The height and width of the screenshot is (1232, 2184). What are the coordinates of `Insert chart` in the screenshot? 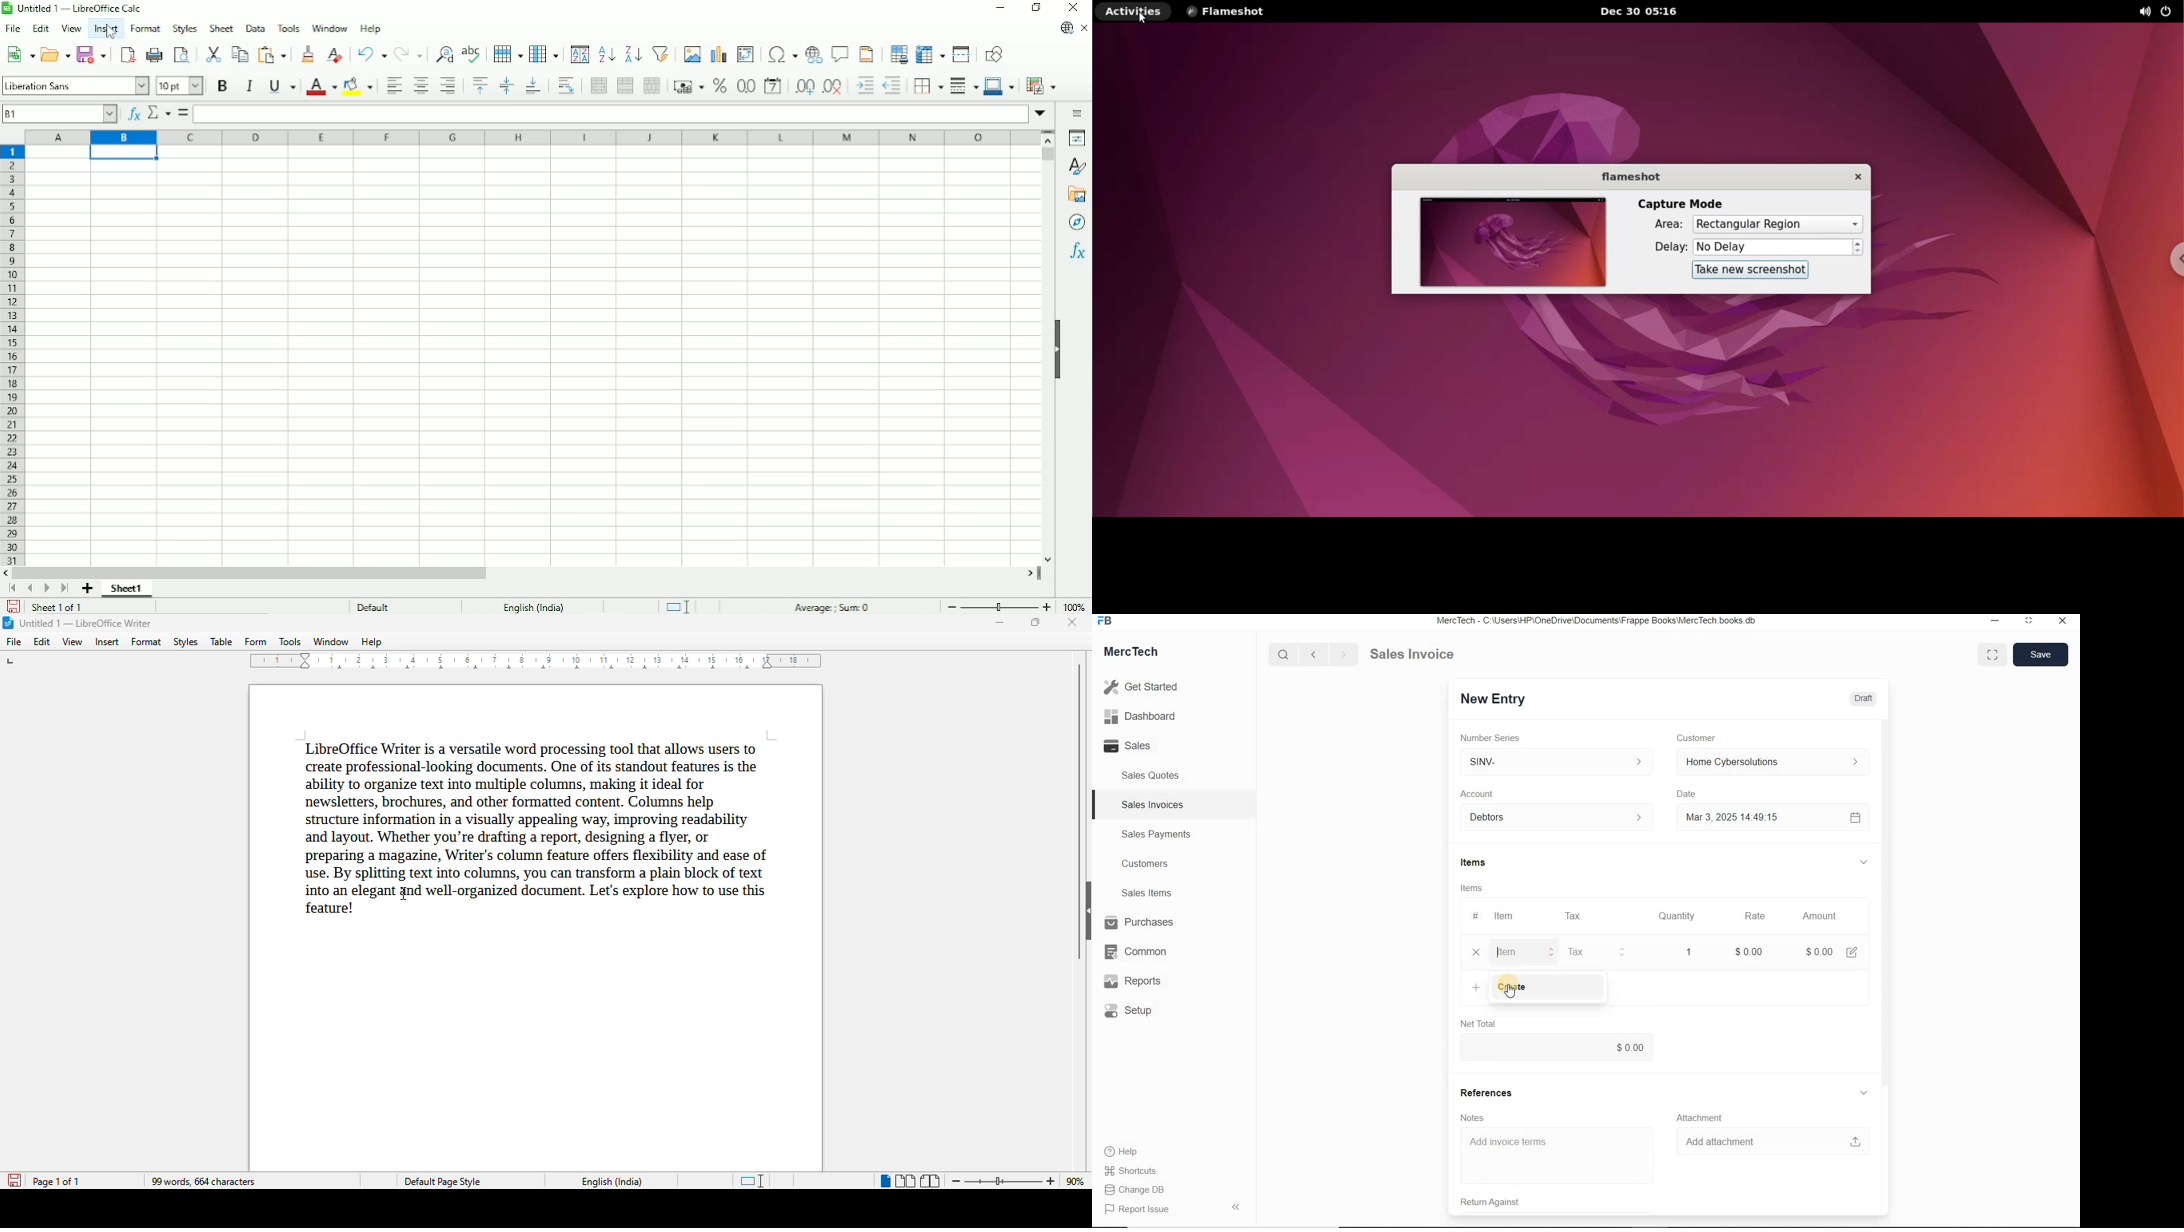 It's located at (719, 51).